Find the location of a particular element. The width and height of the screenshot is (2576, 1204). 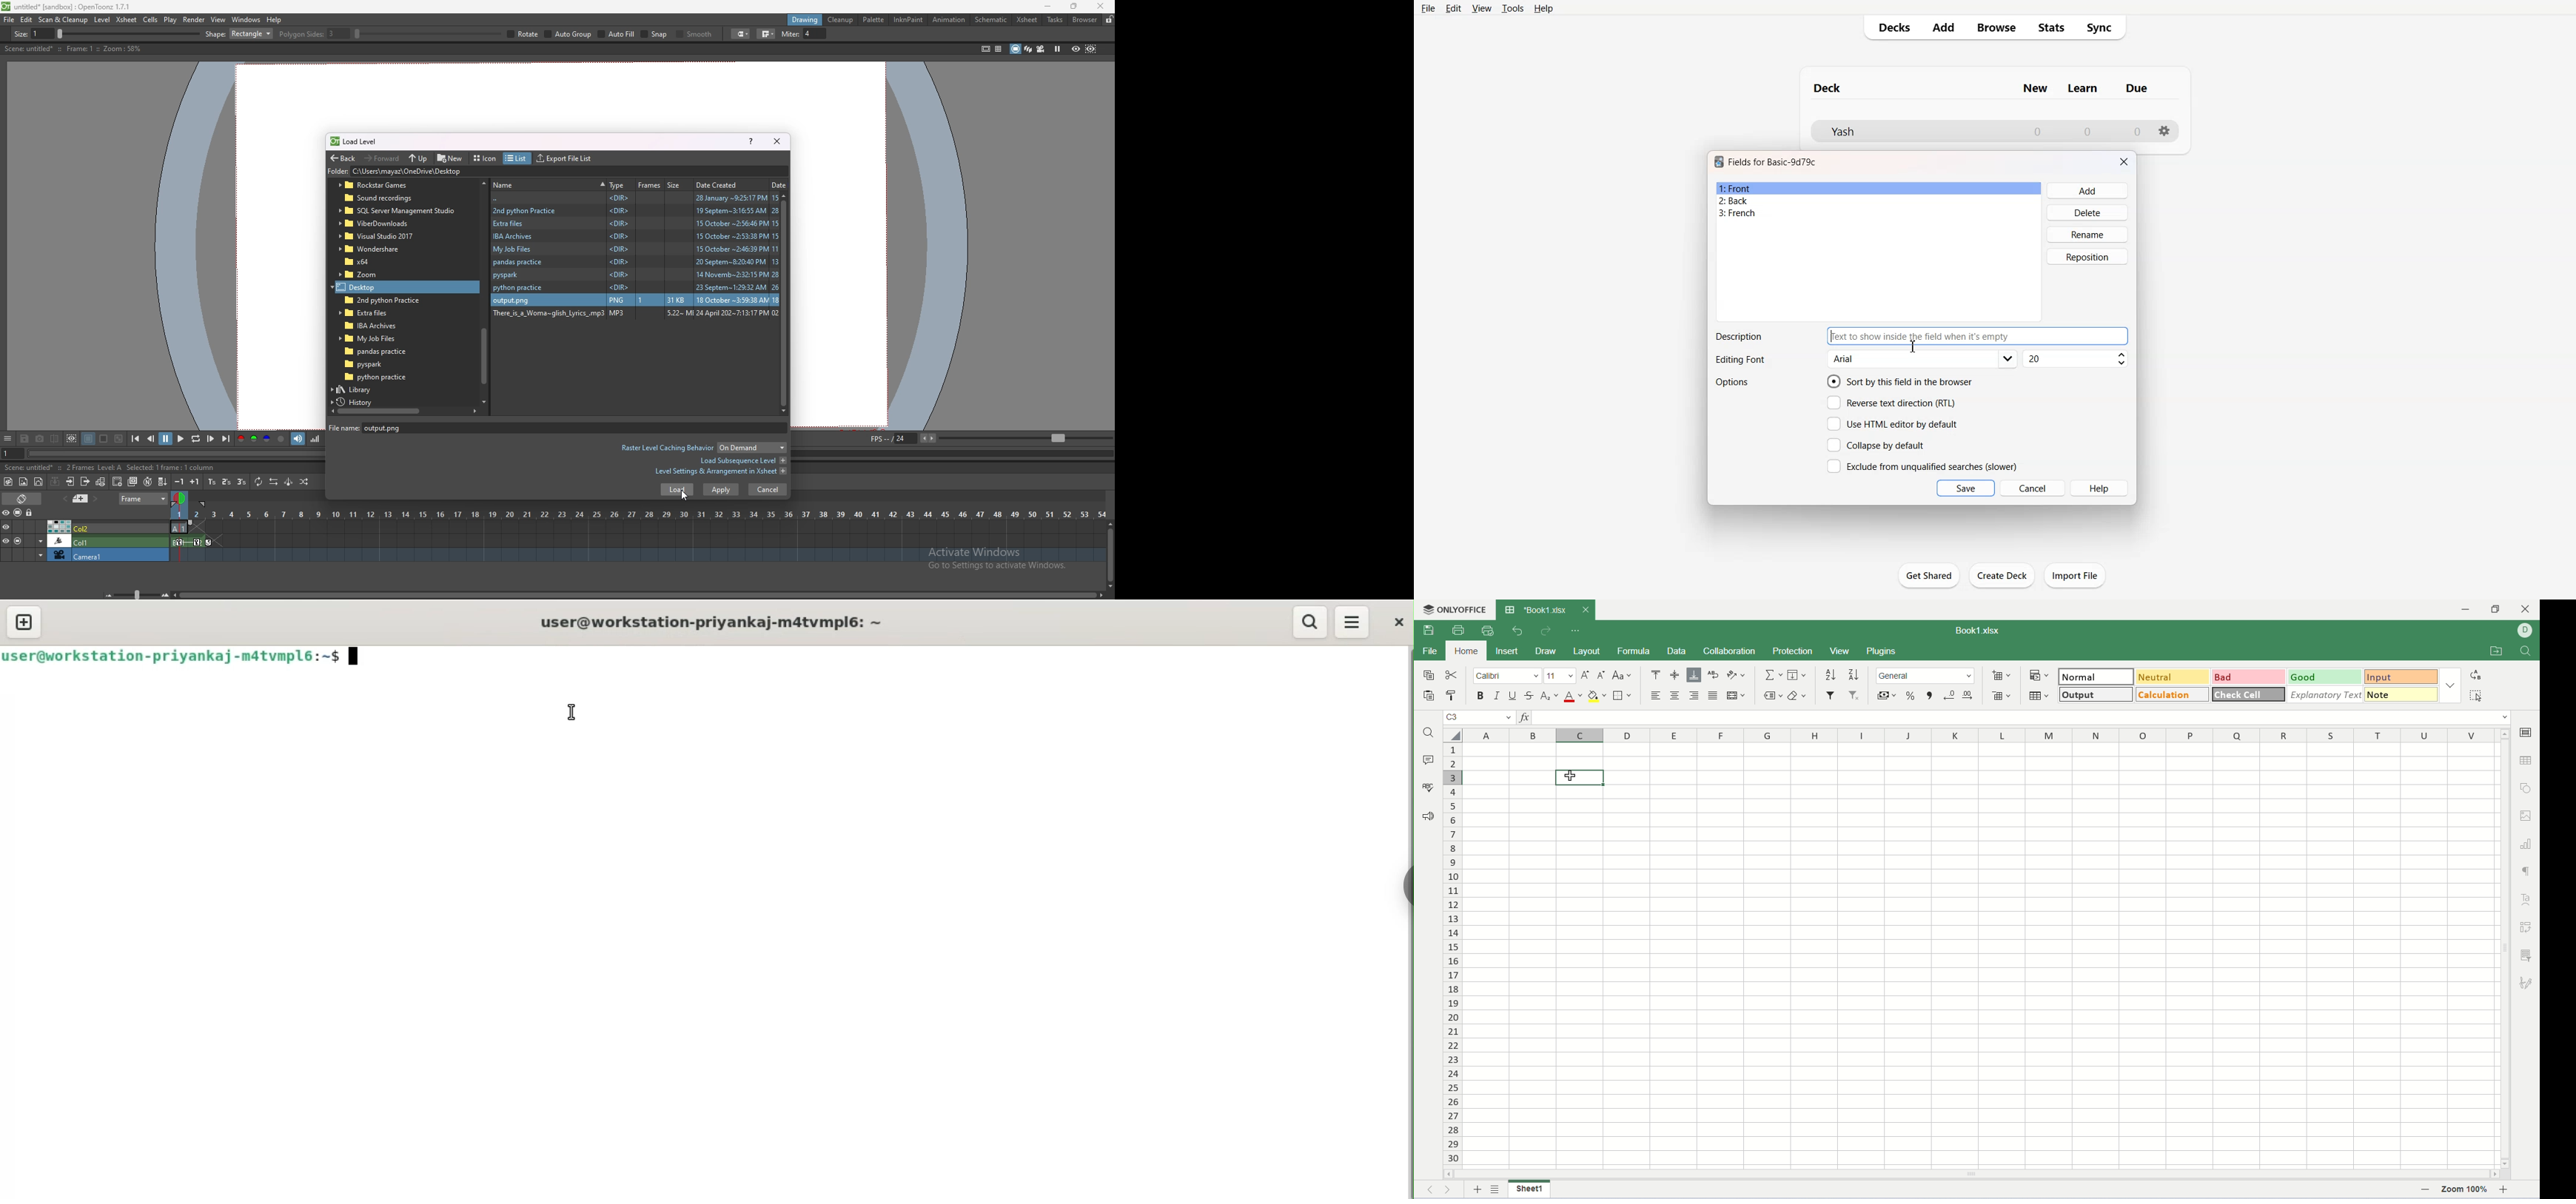

Column name is located at coordinates (2083, 88).